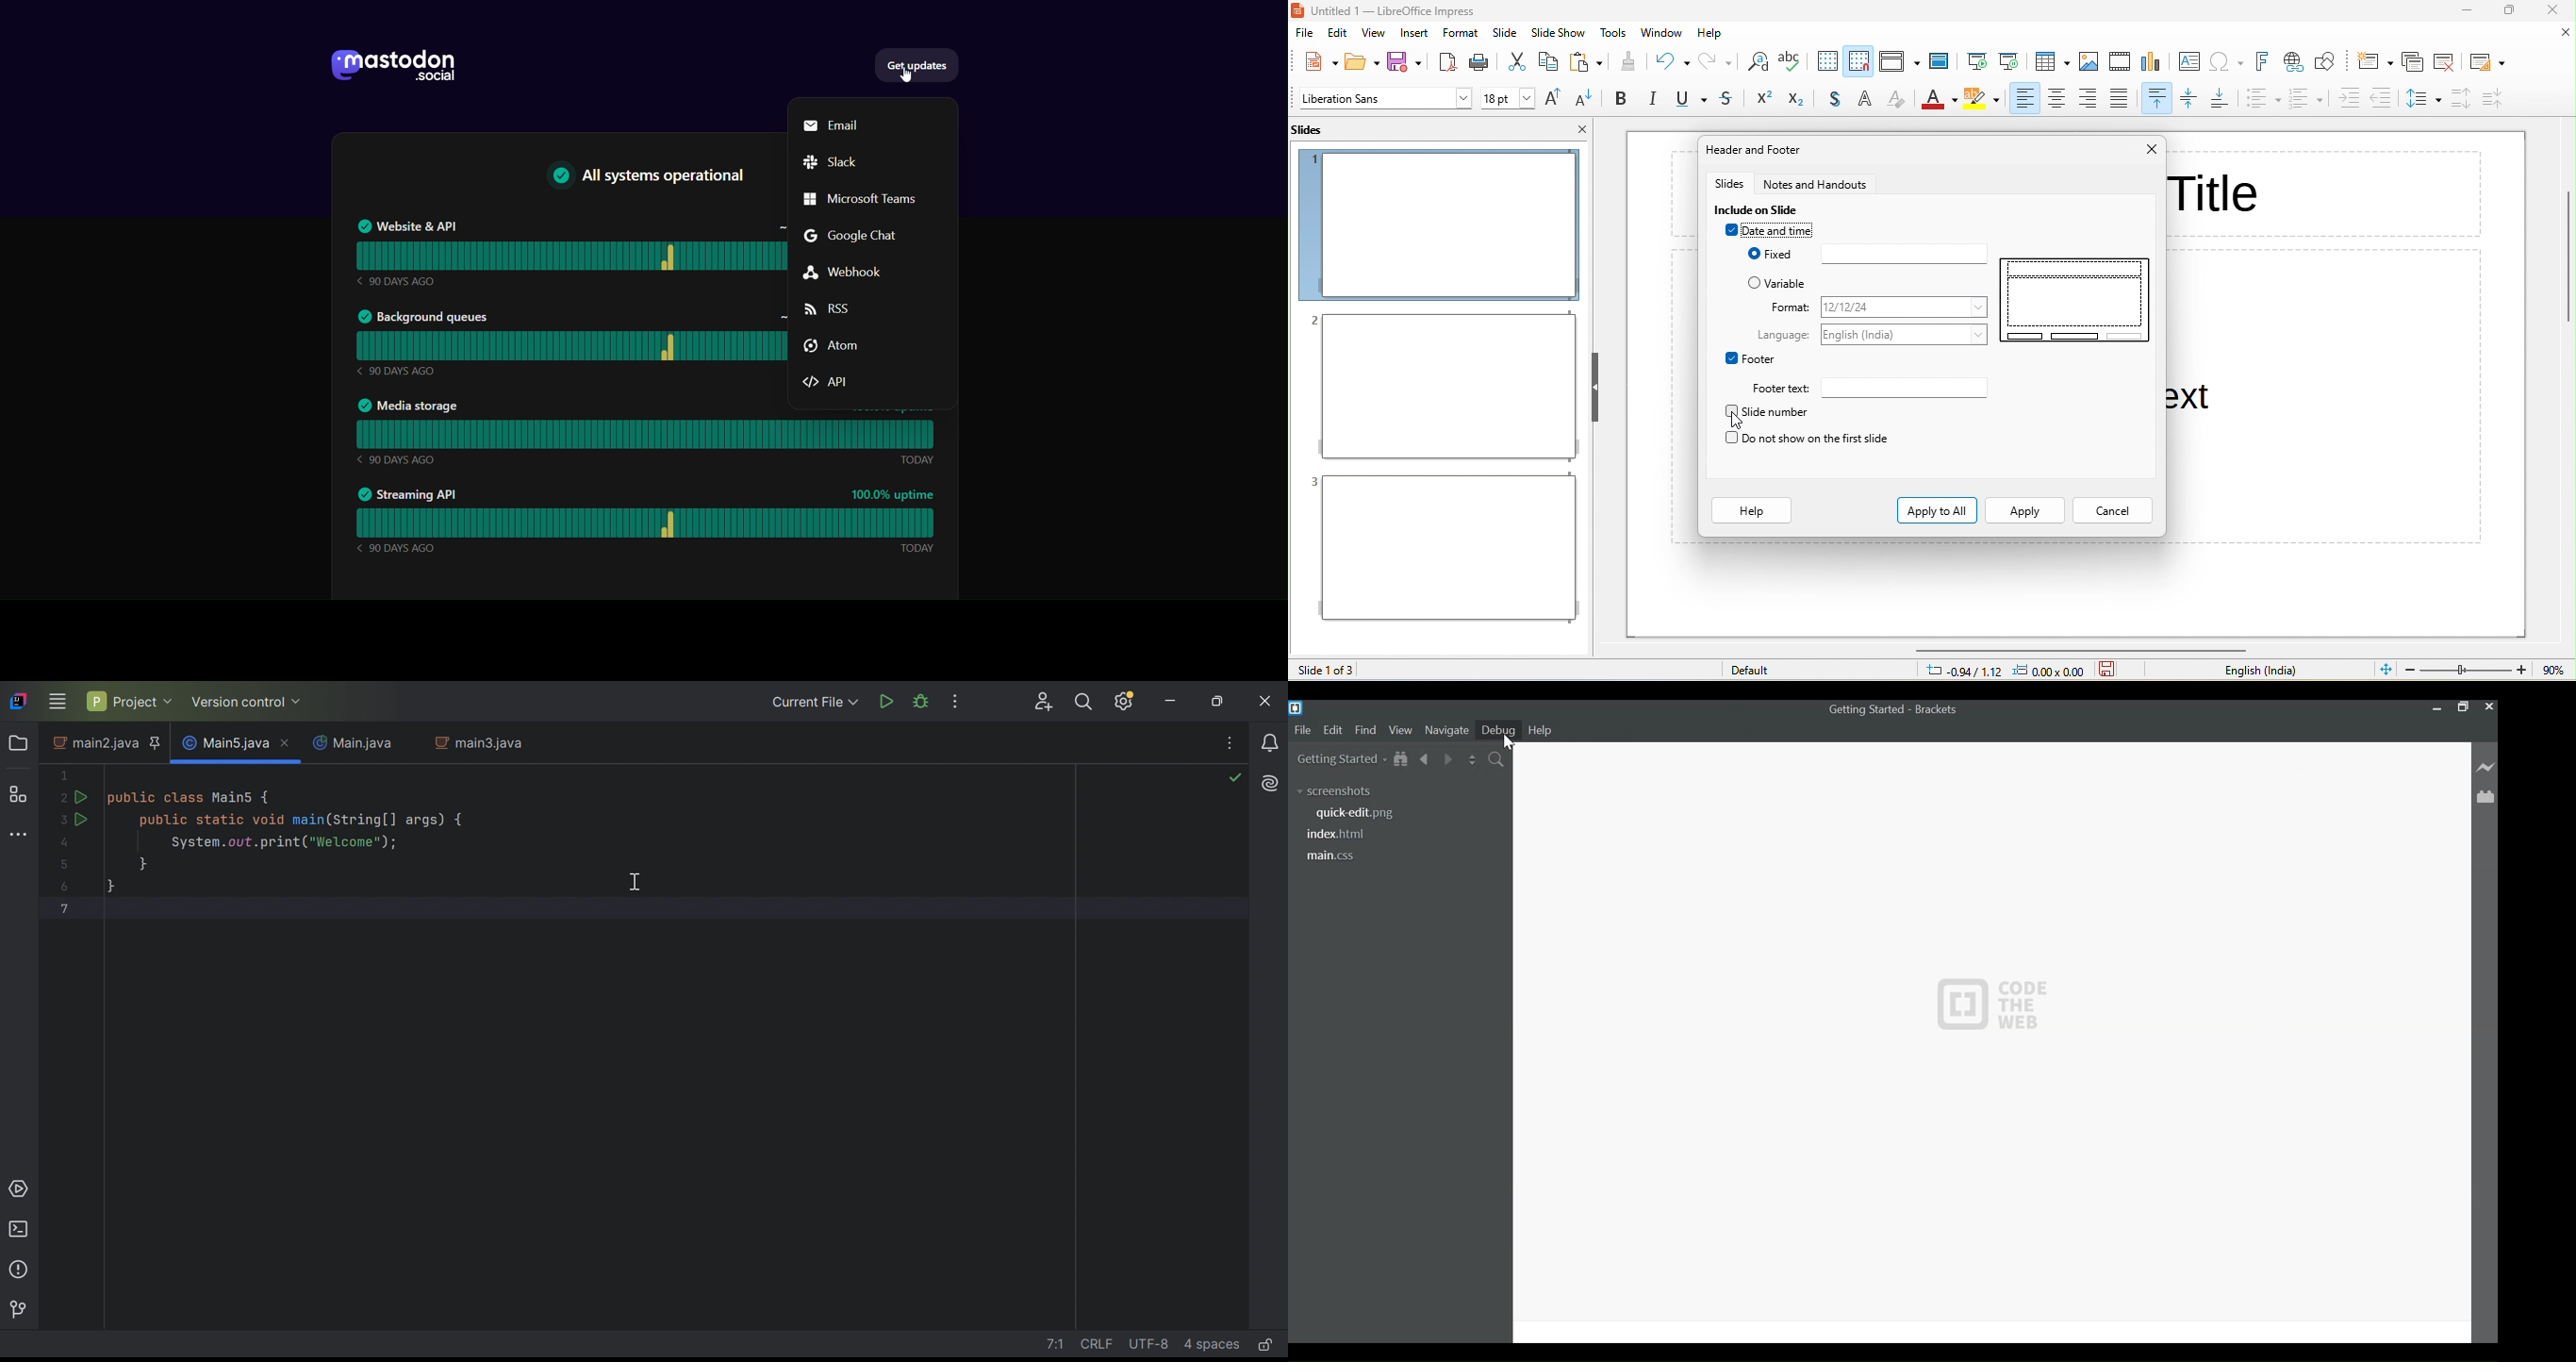 The image size is (2576, 1372). I want to click on include on slide, so click(1761, 209).